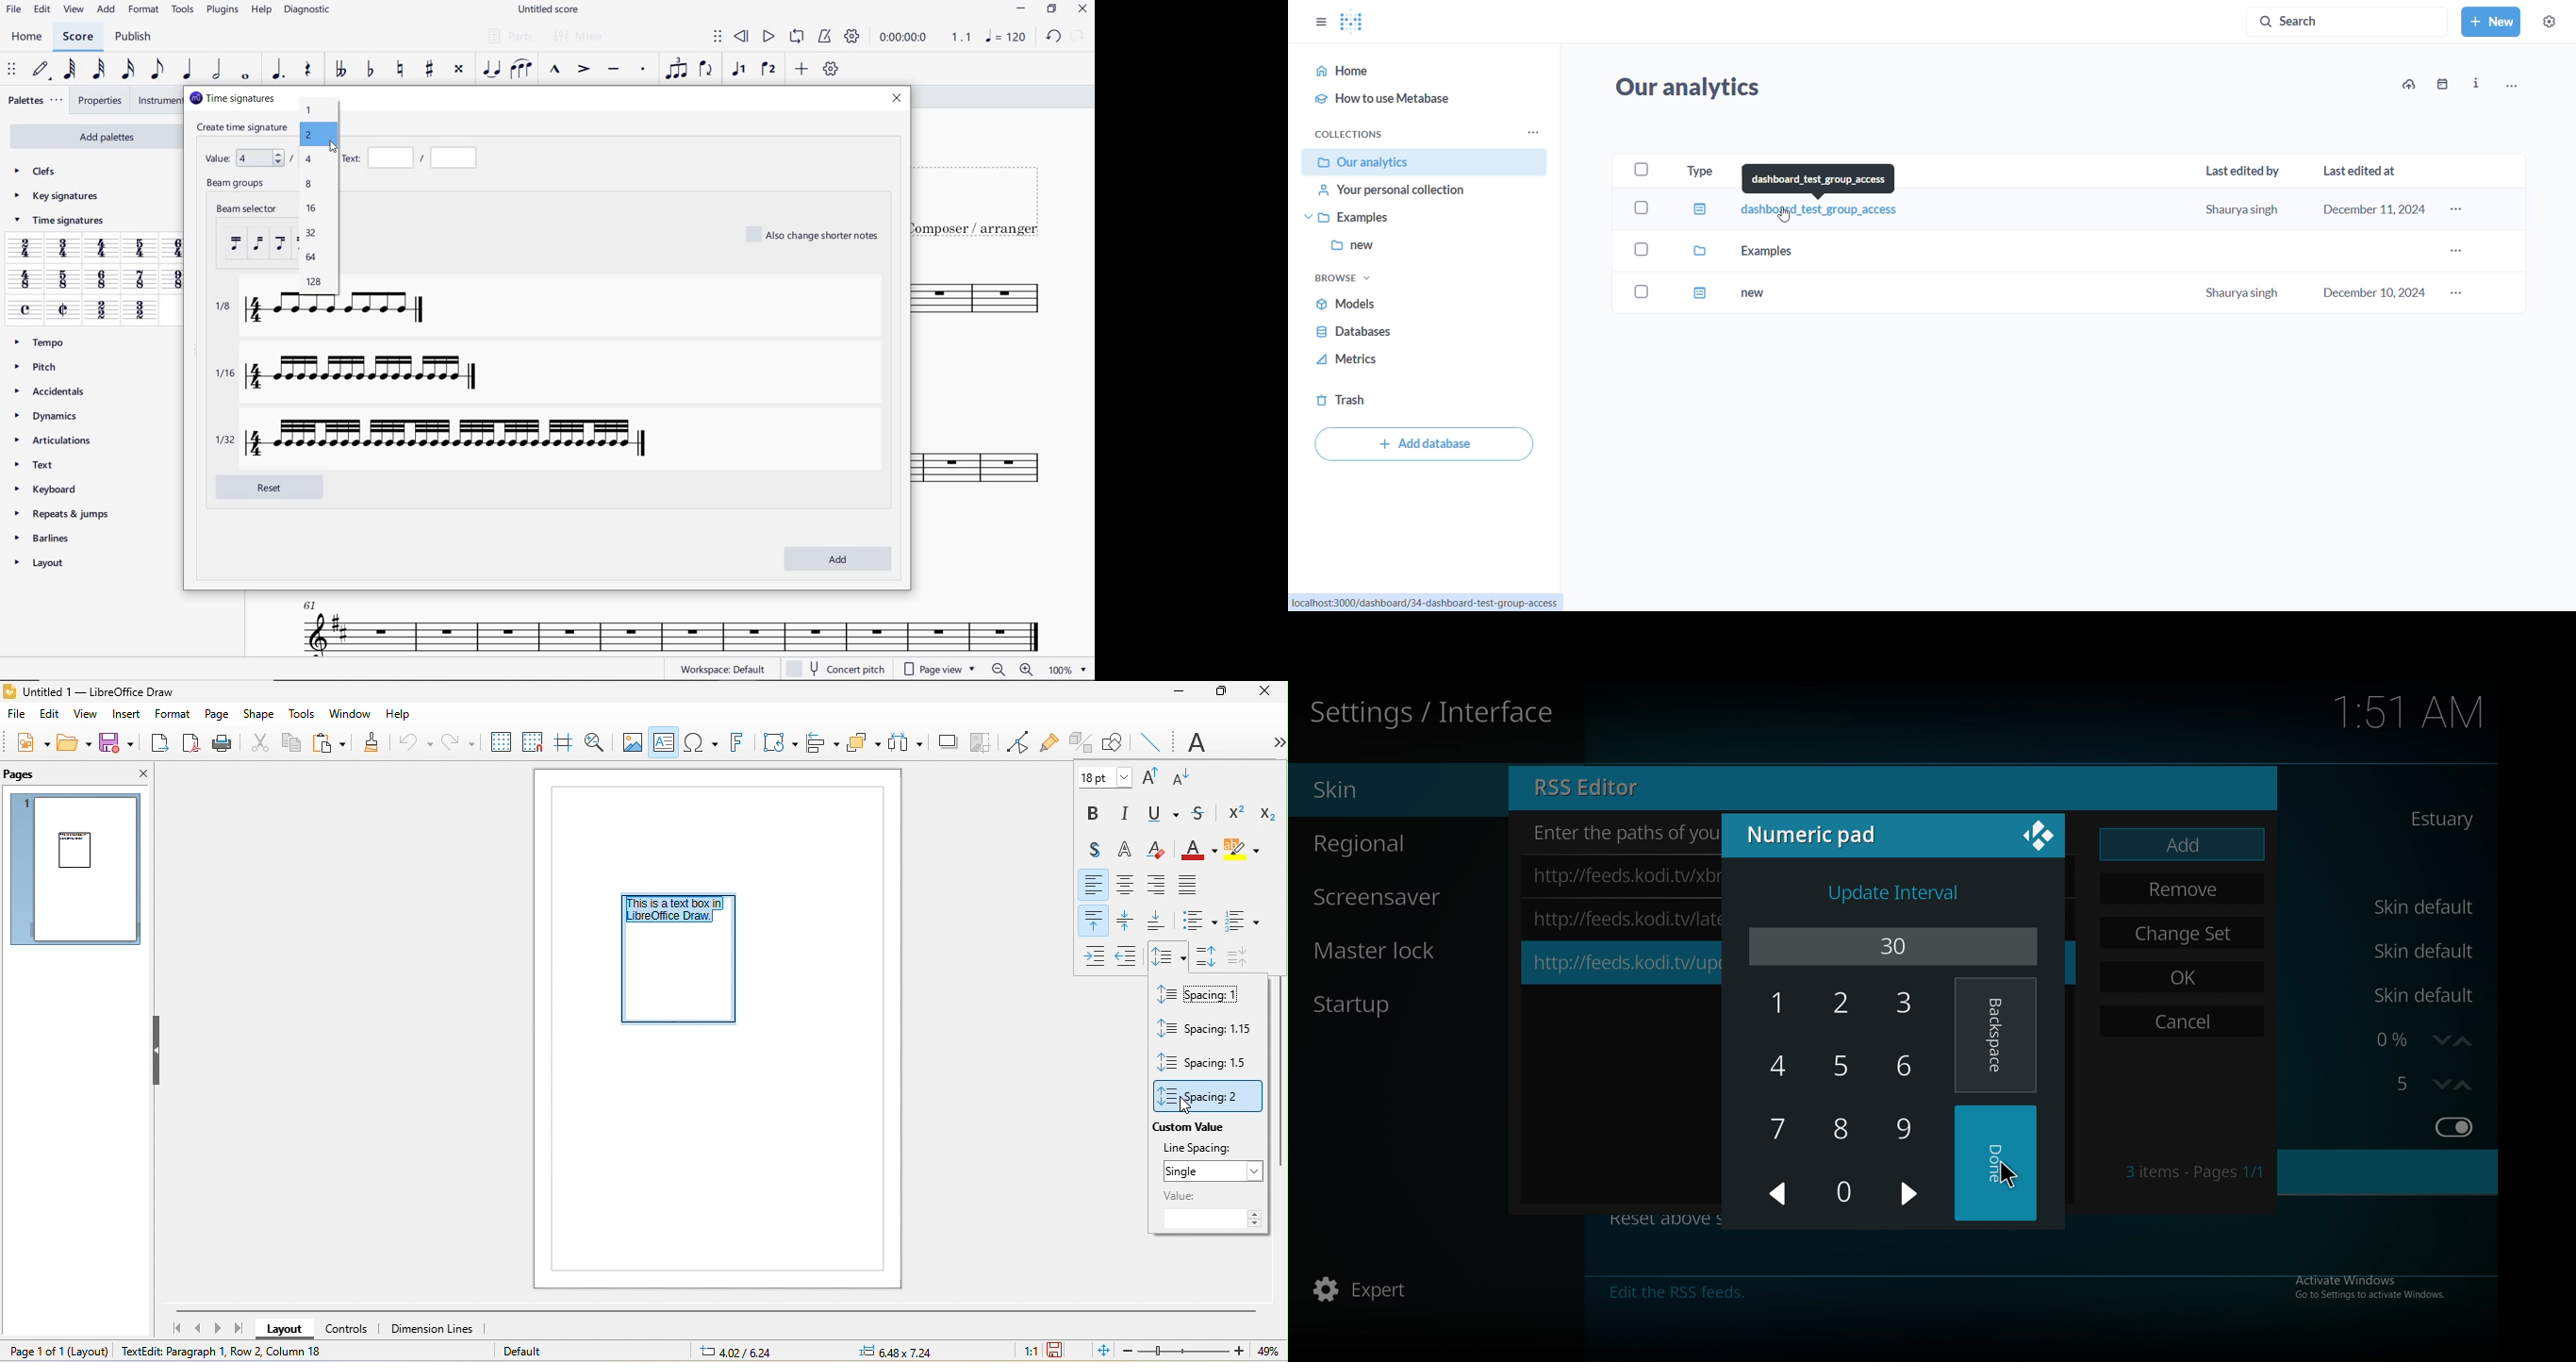 Image resolution: width=2576 pixels, height=1372 pixels. I want to click on KEY SIGNATURES, so click(56, 196).